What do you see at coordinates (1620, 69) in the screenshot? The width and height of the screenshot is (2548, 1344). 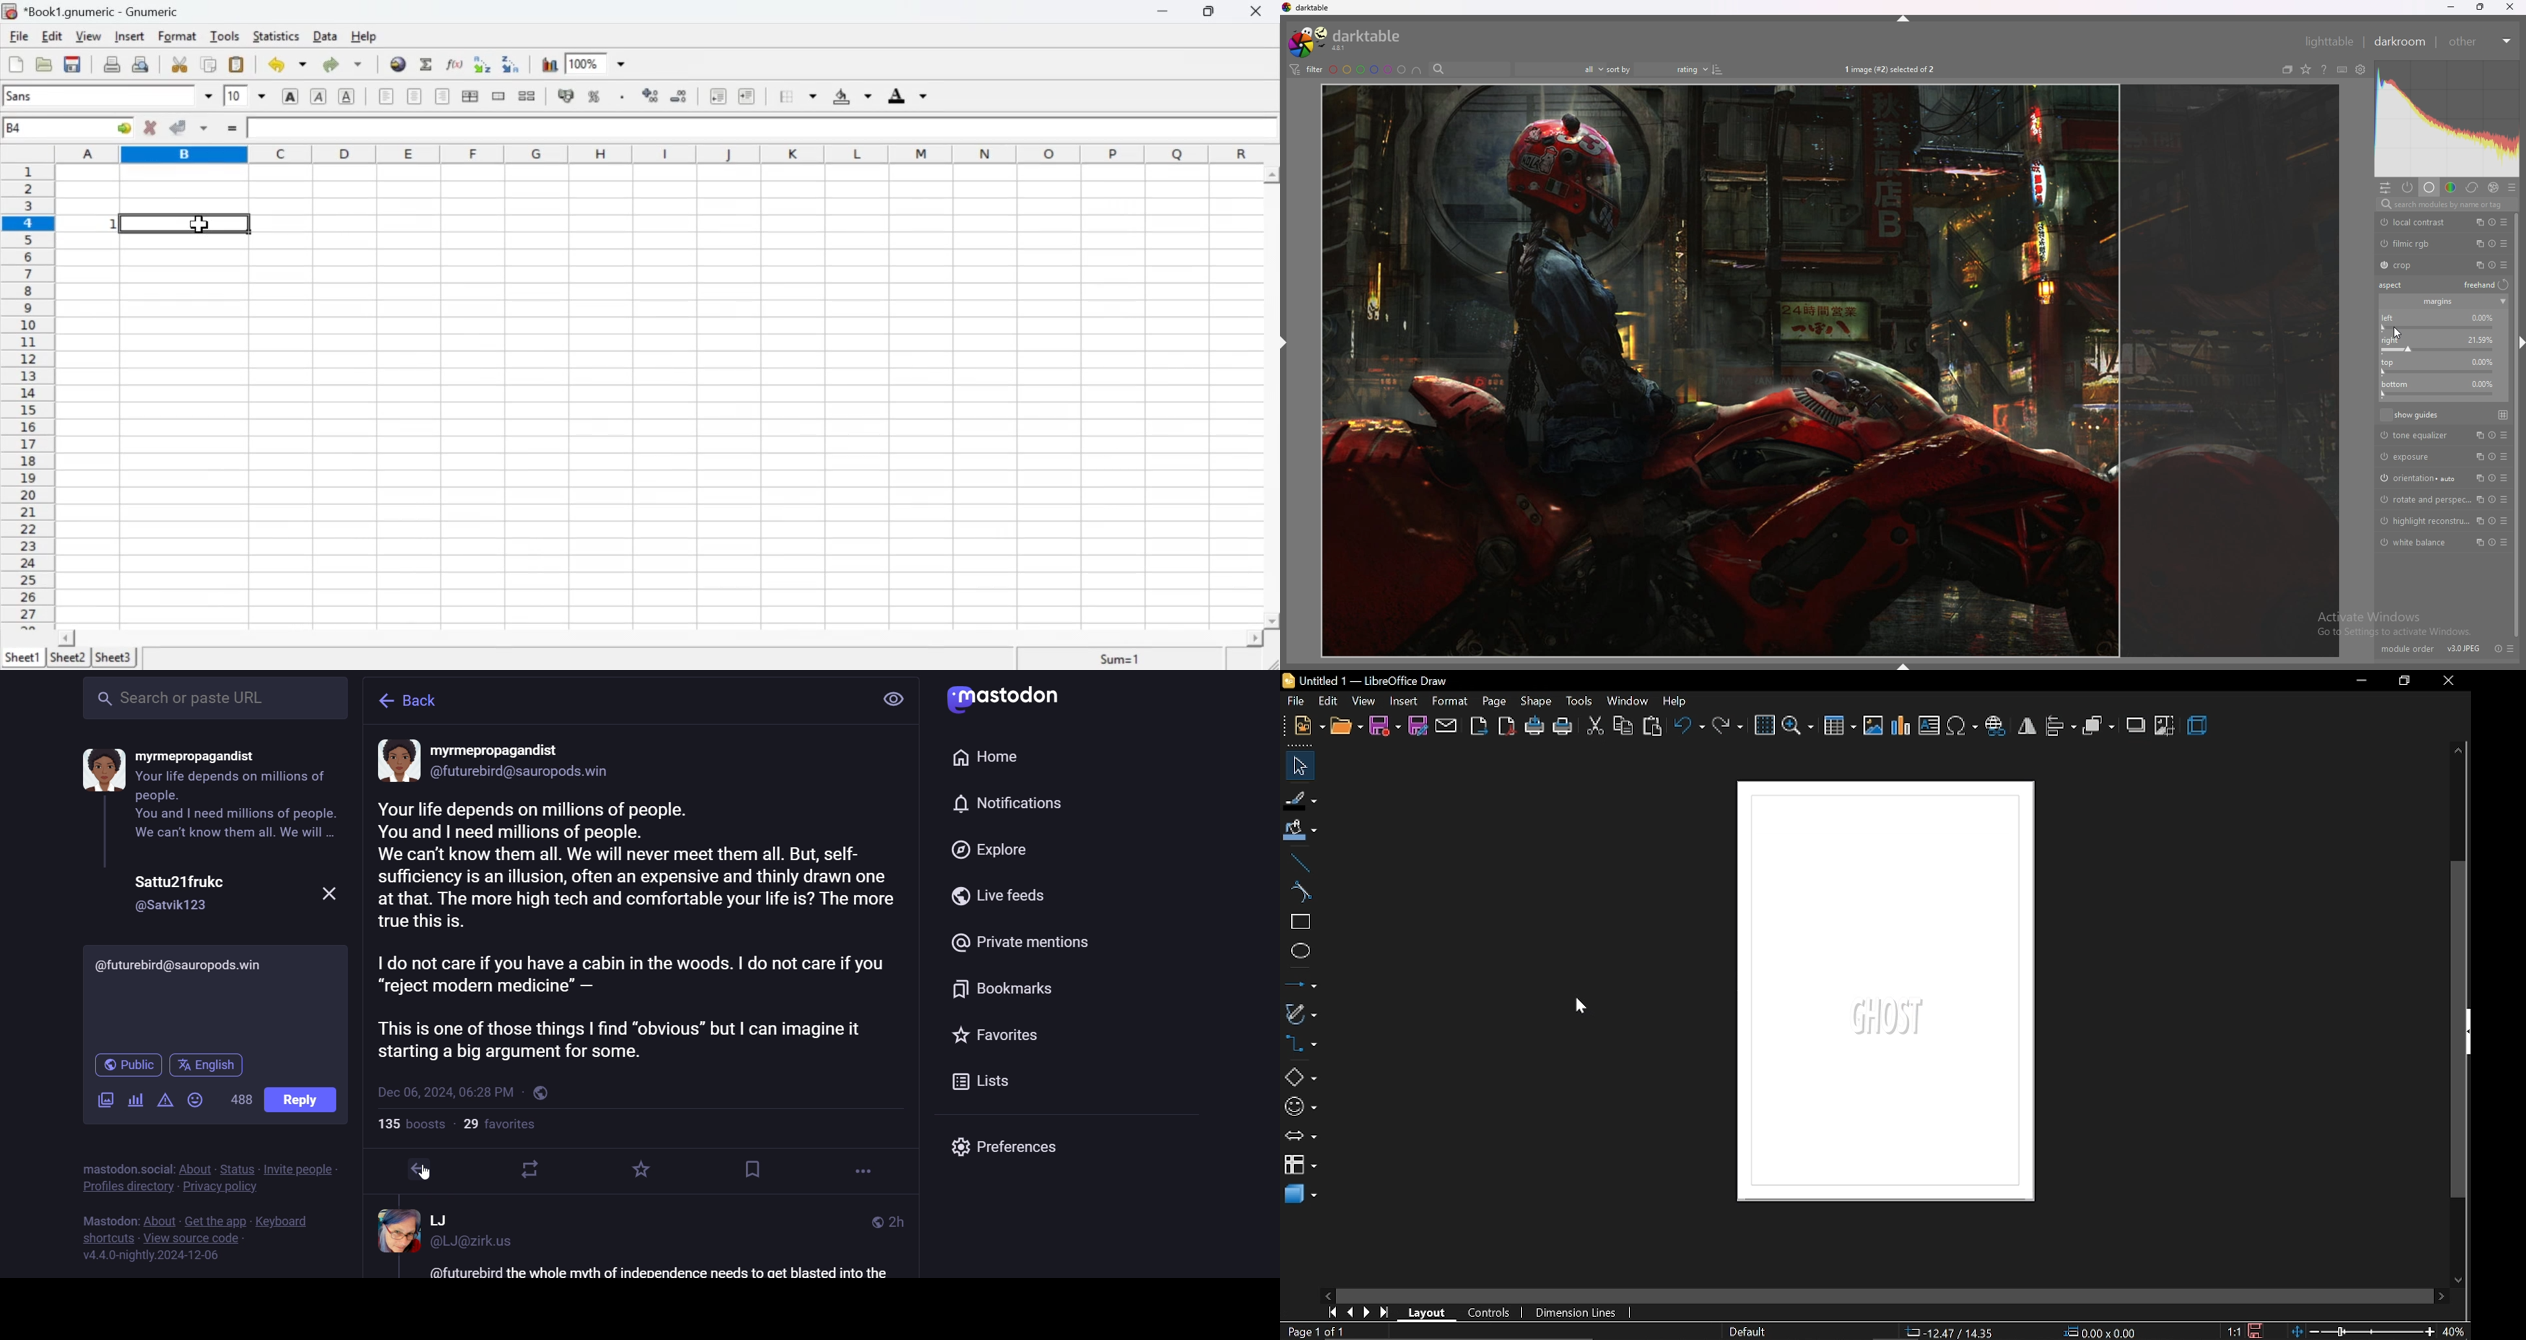 I see `sort by` at bounding box center [1620, 69].